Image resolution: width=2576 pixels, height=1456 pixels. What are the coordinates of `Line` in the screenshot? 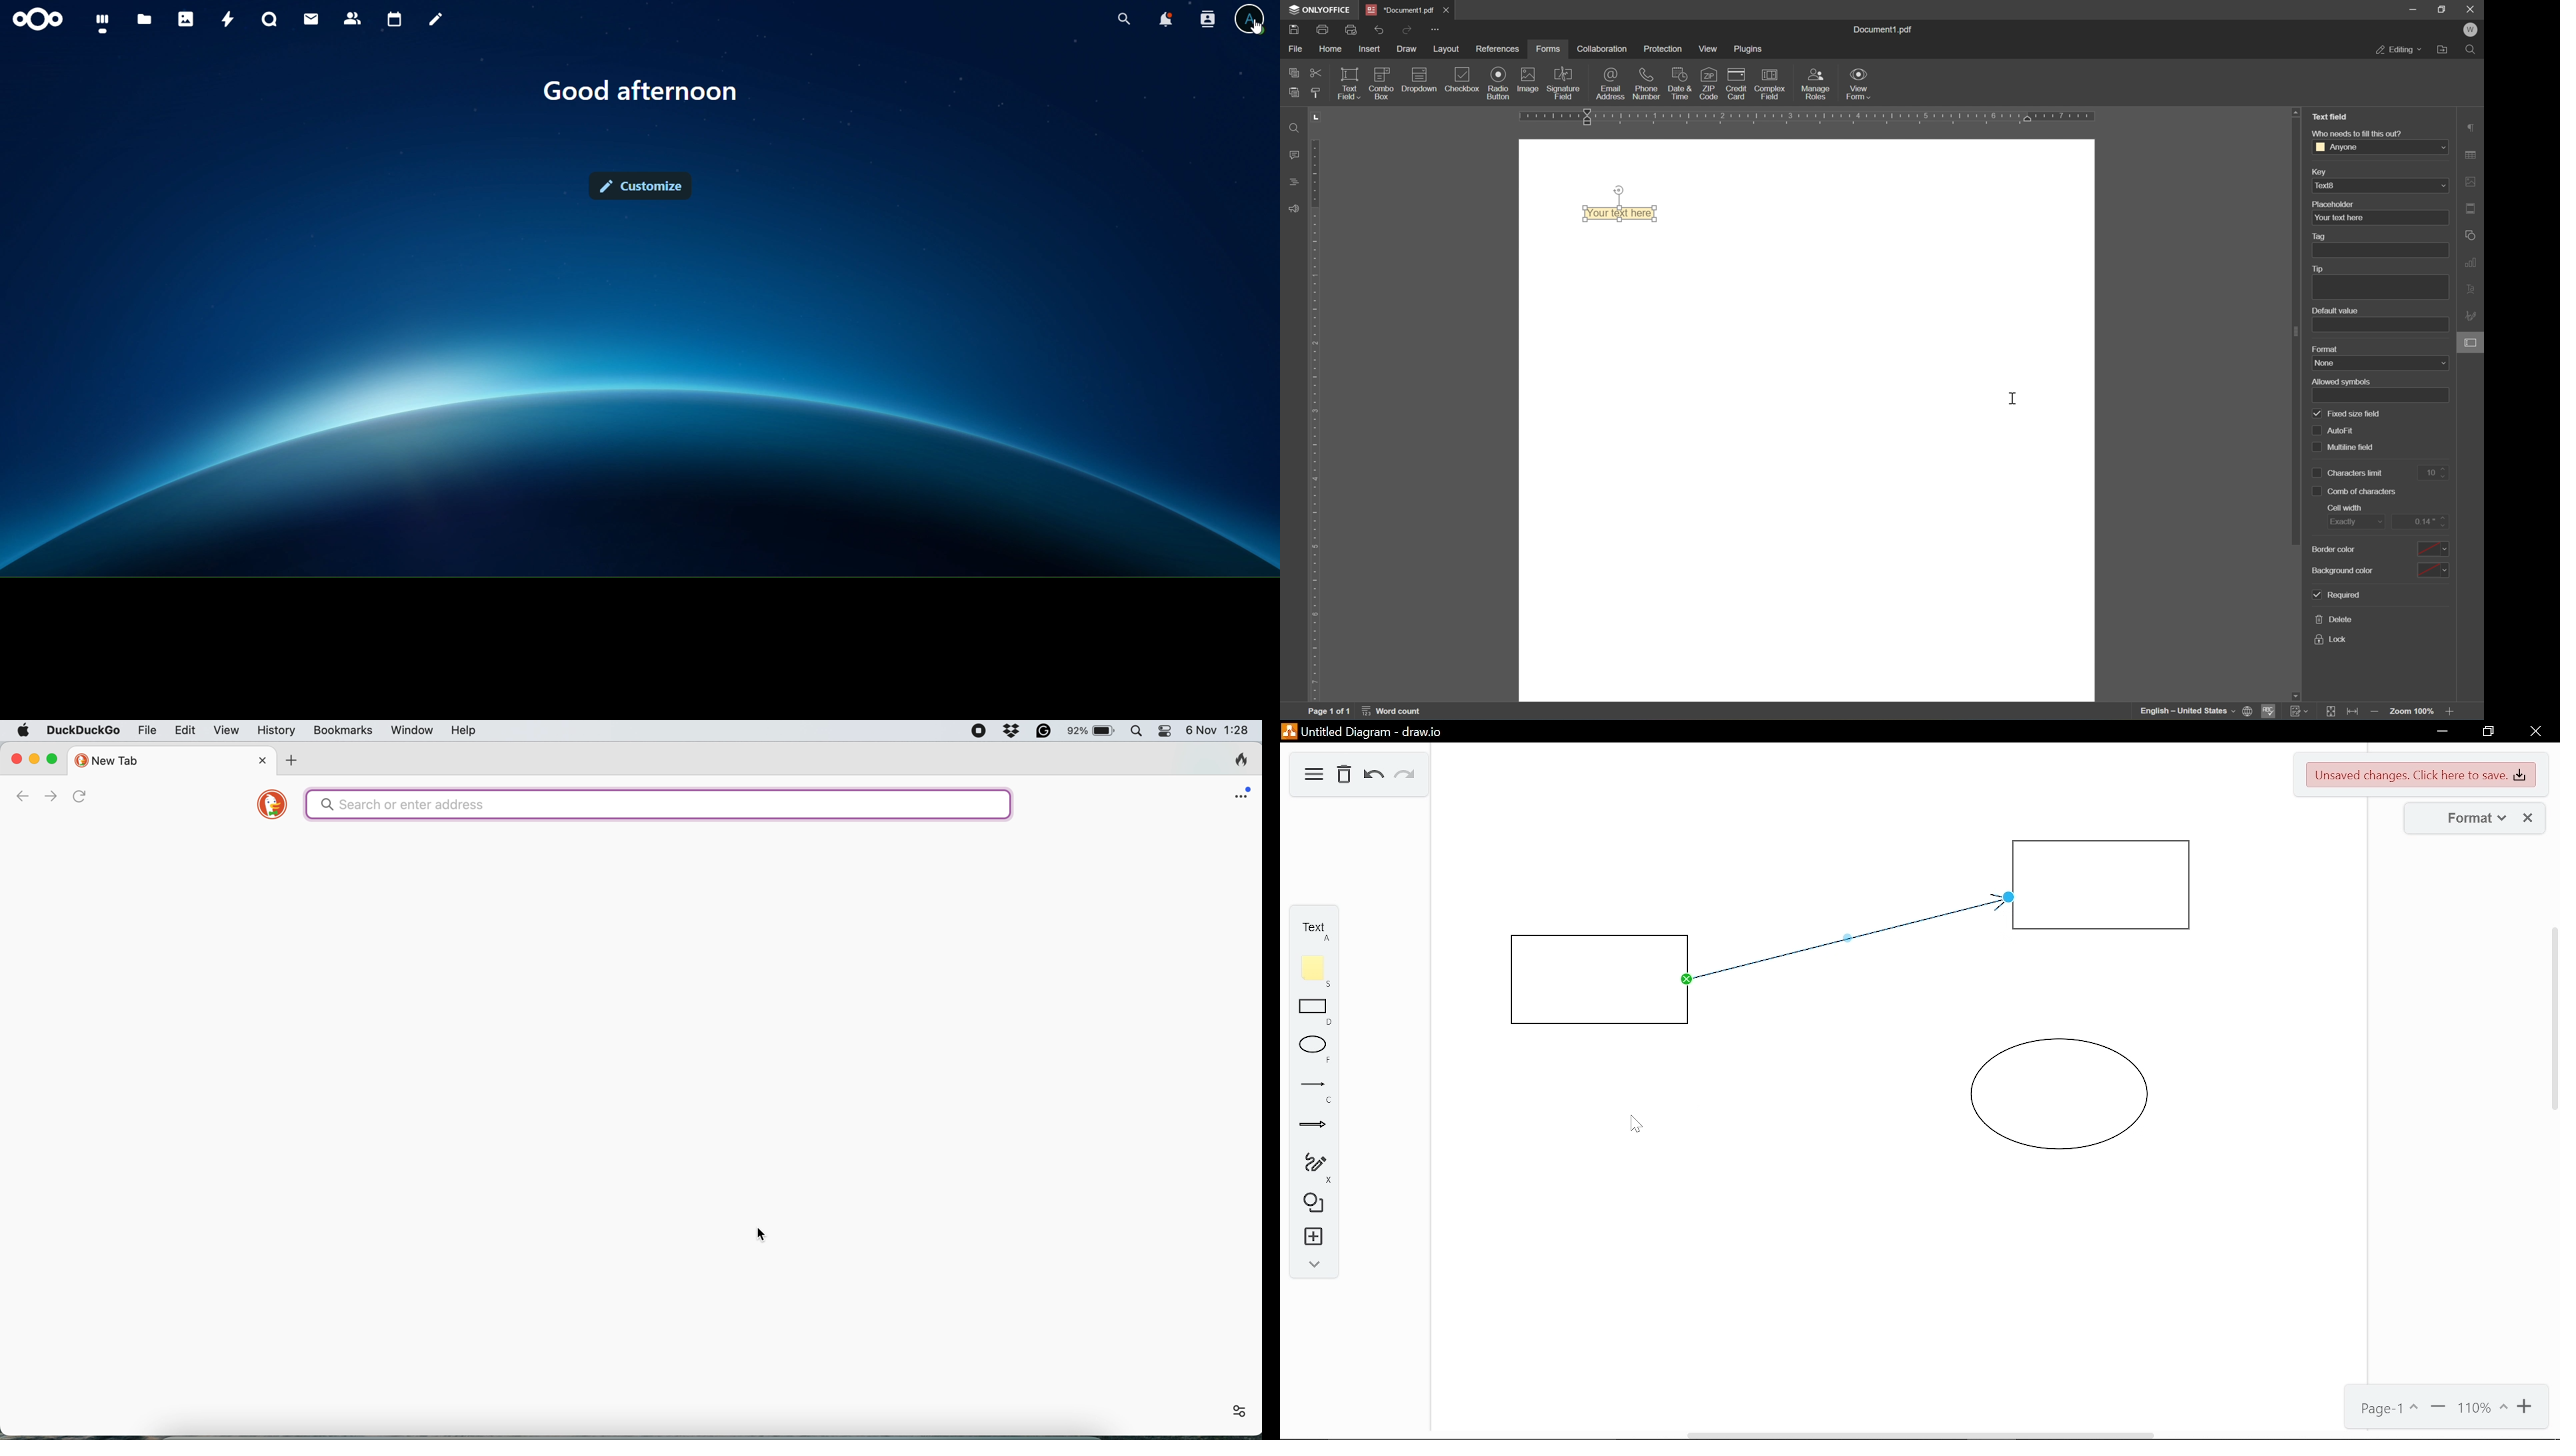 It's located at (1314, 1091).